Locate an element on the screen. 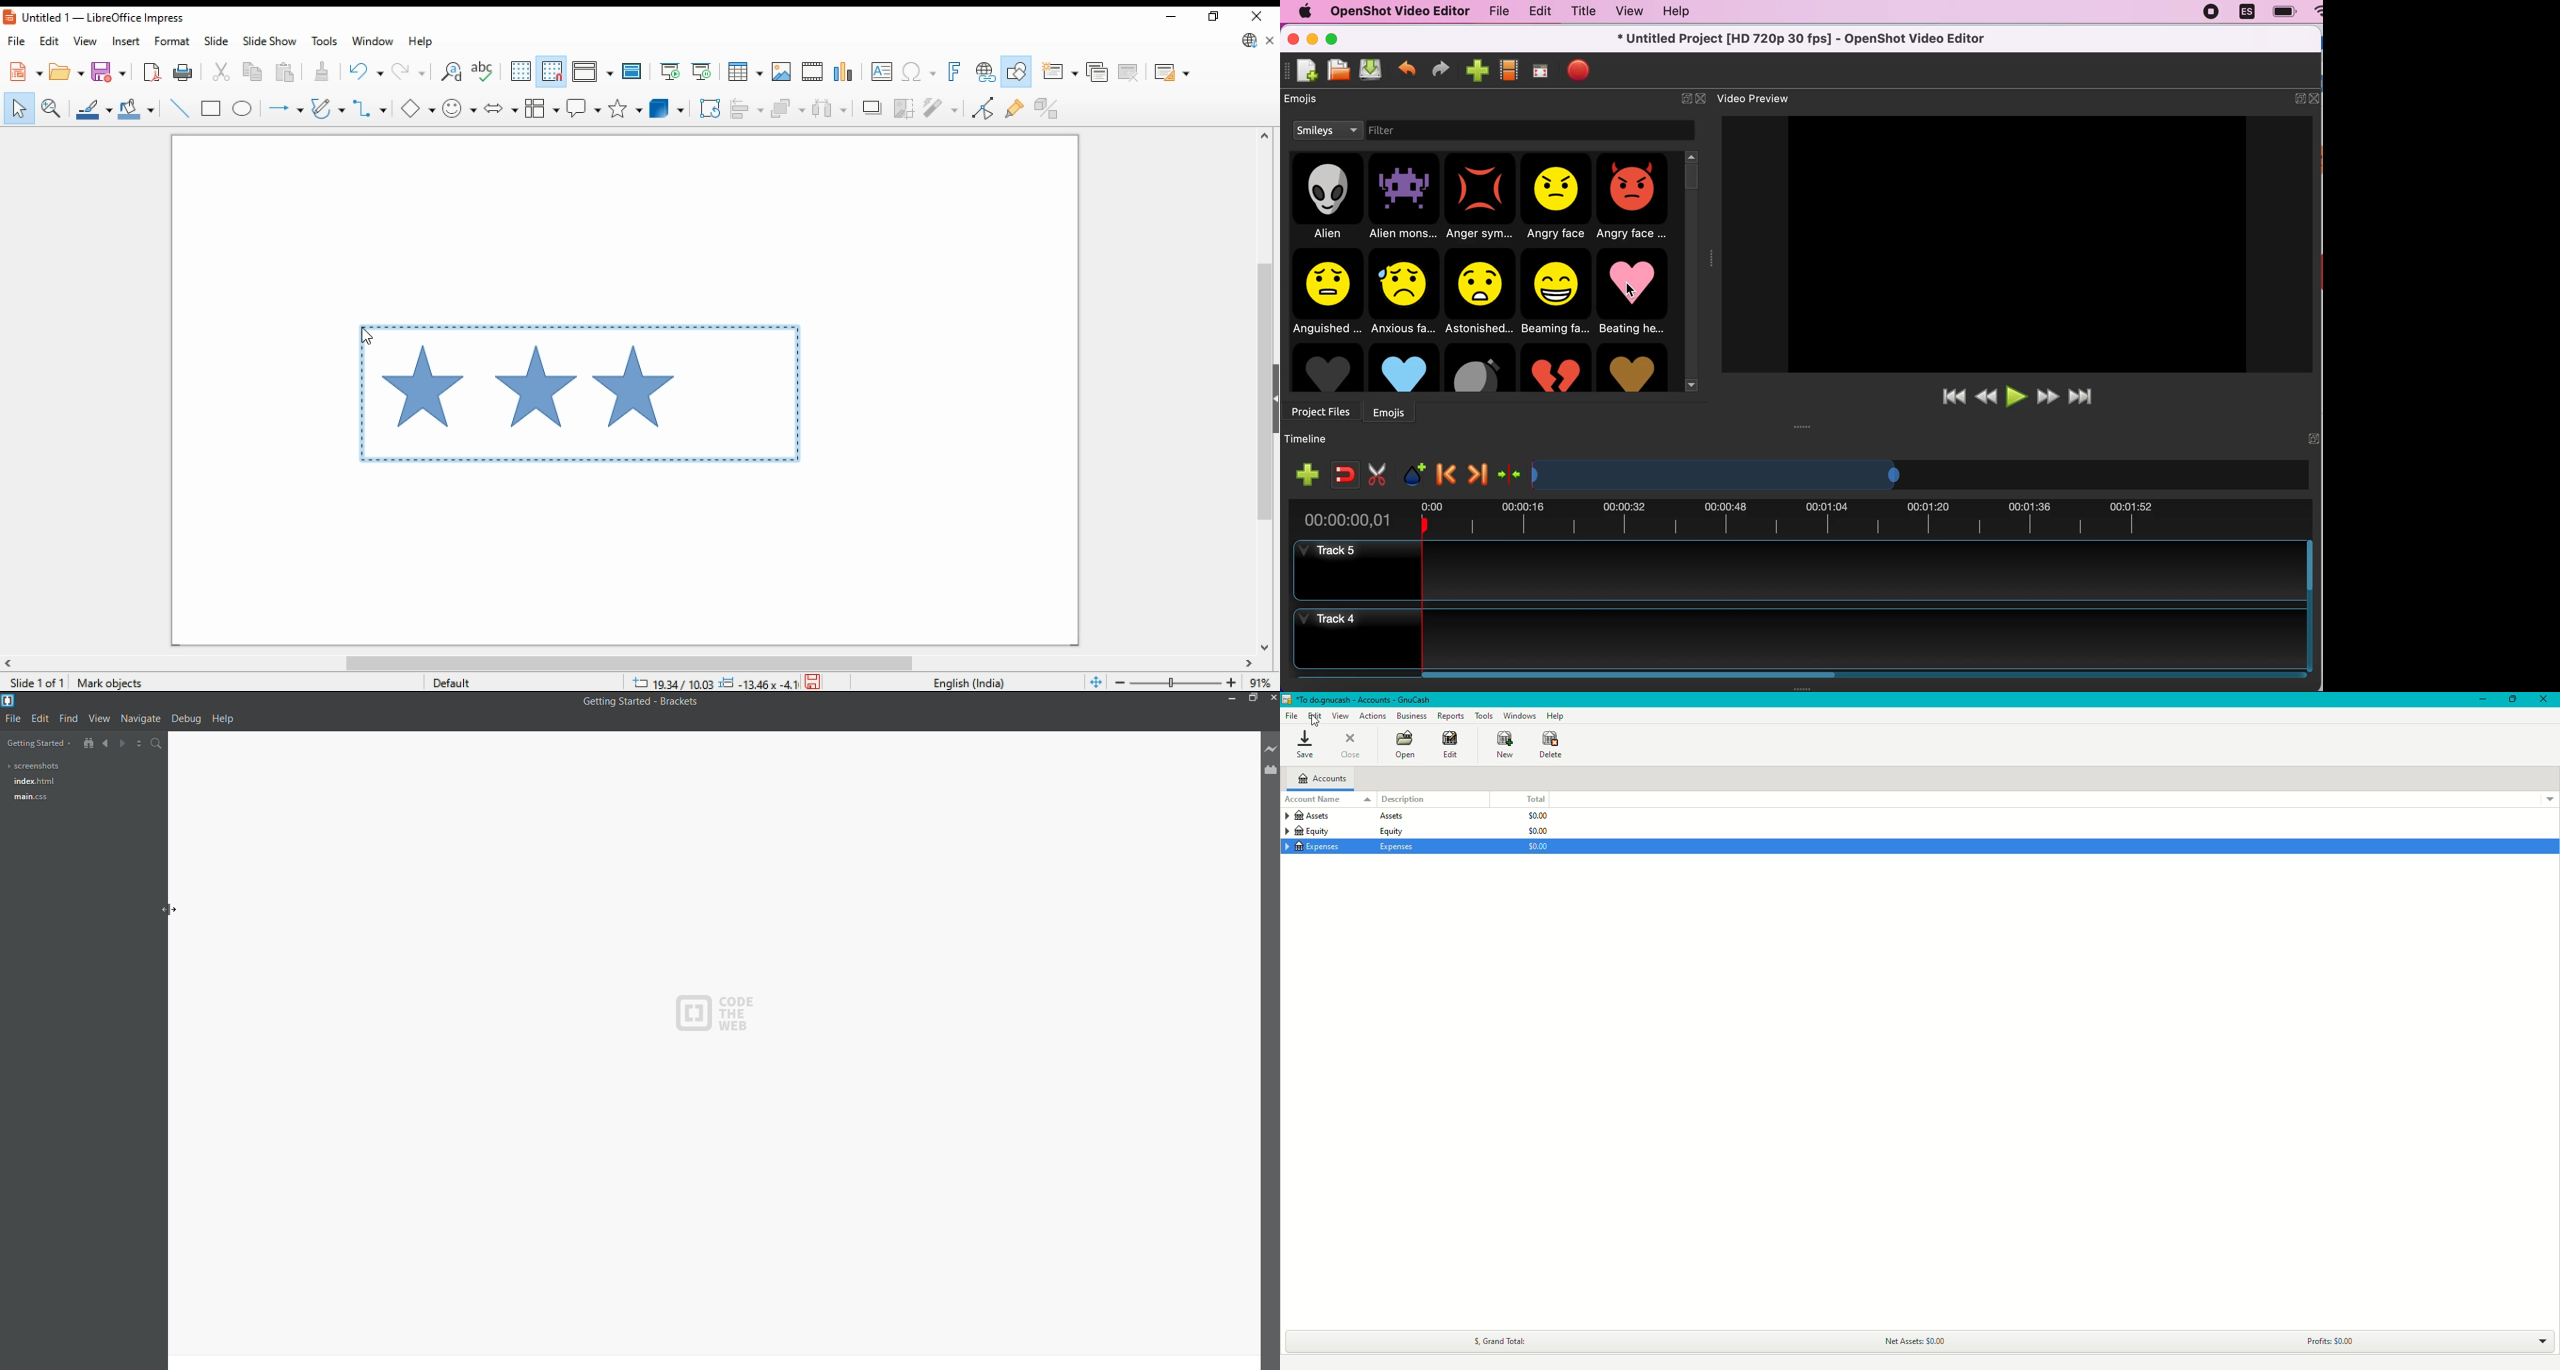  export directly as pdf is located at coordinates (151, 72).